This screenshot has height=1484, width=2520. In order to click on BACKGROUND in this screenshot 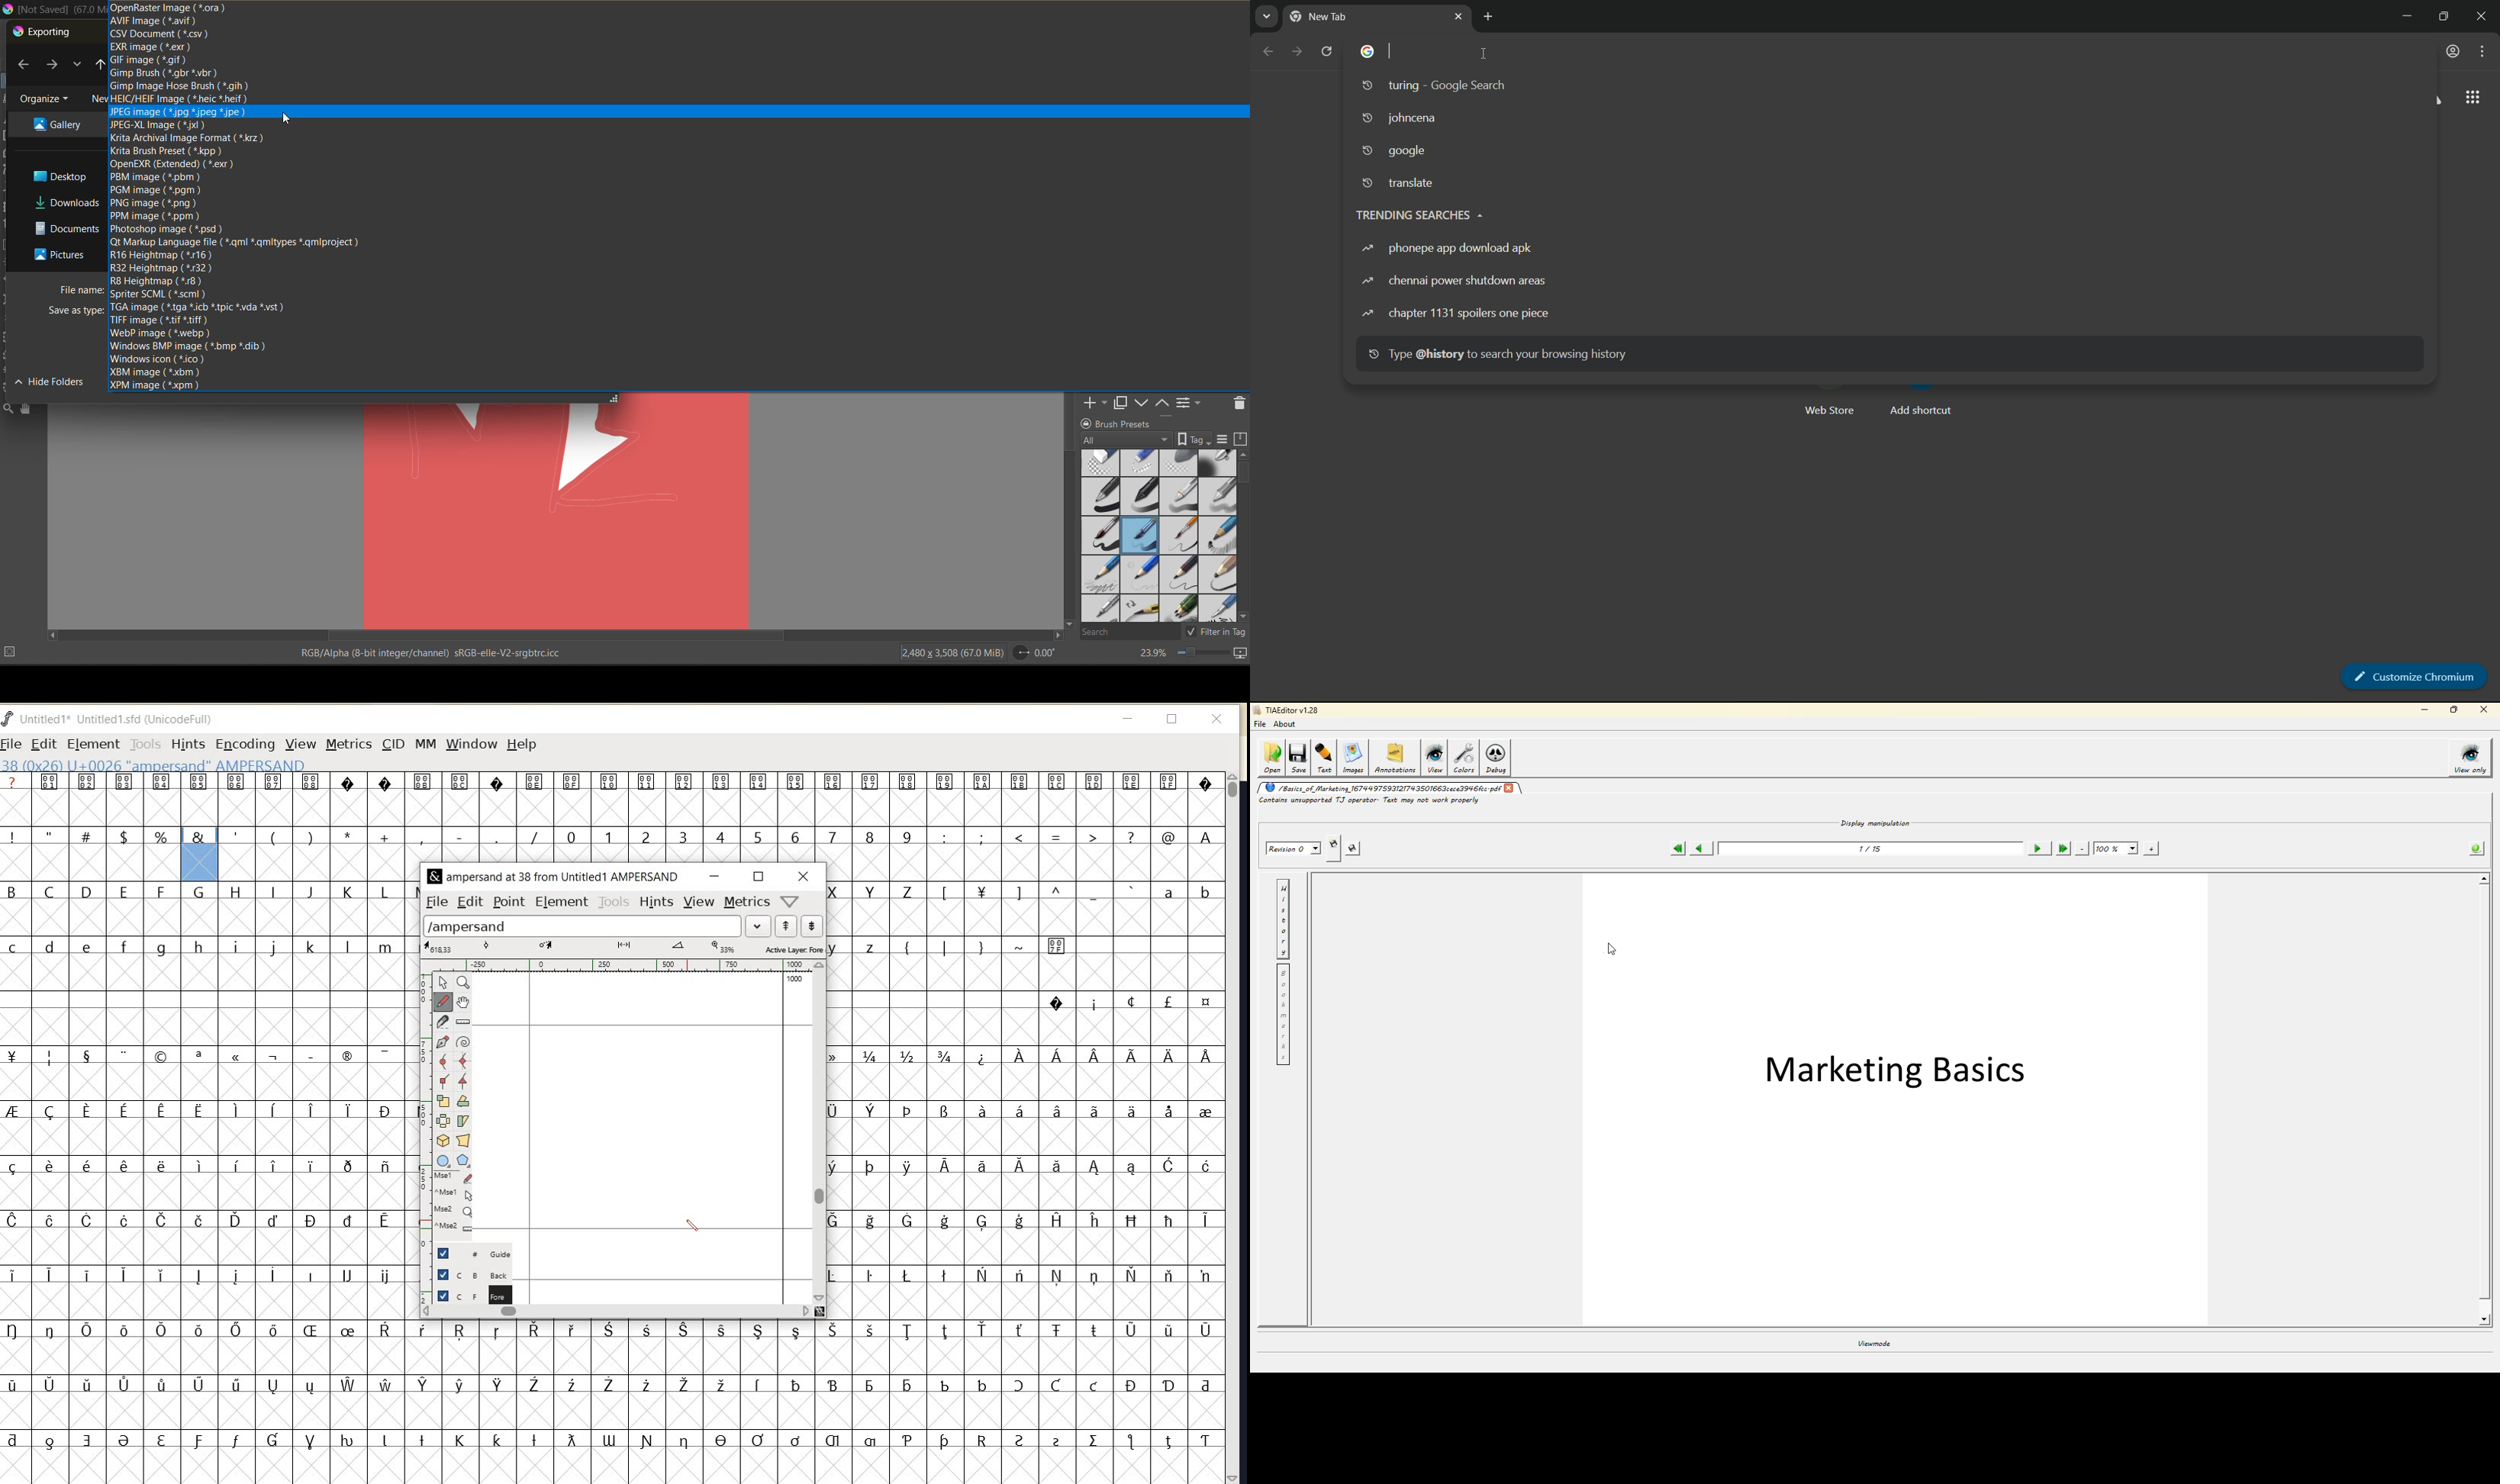, I will do `click(465, 1274)`.